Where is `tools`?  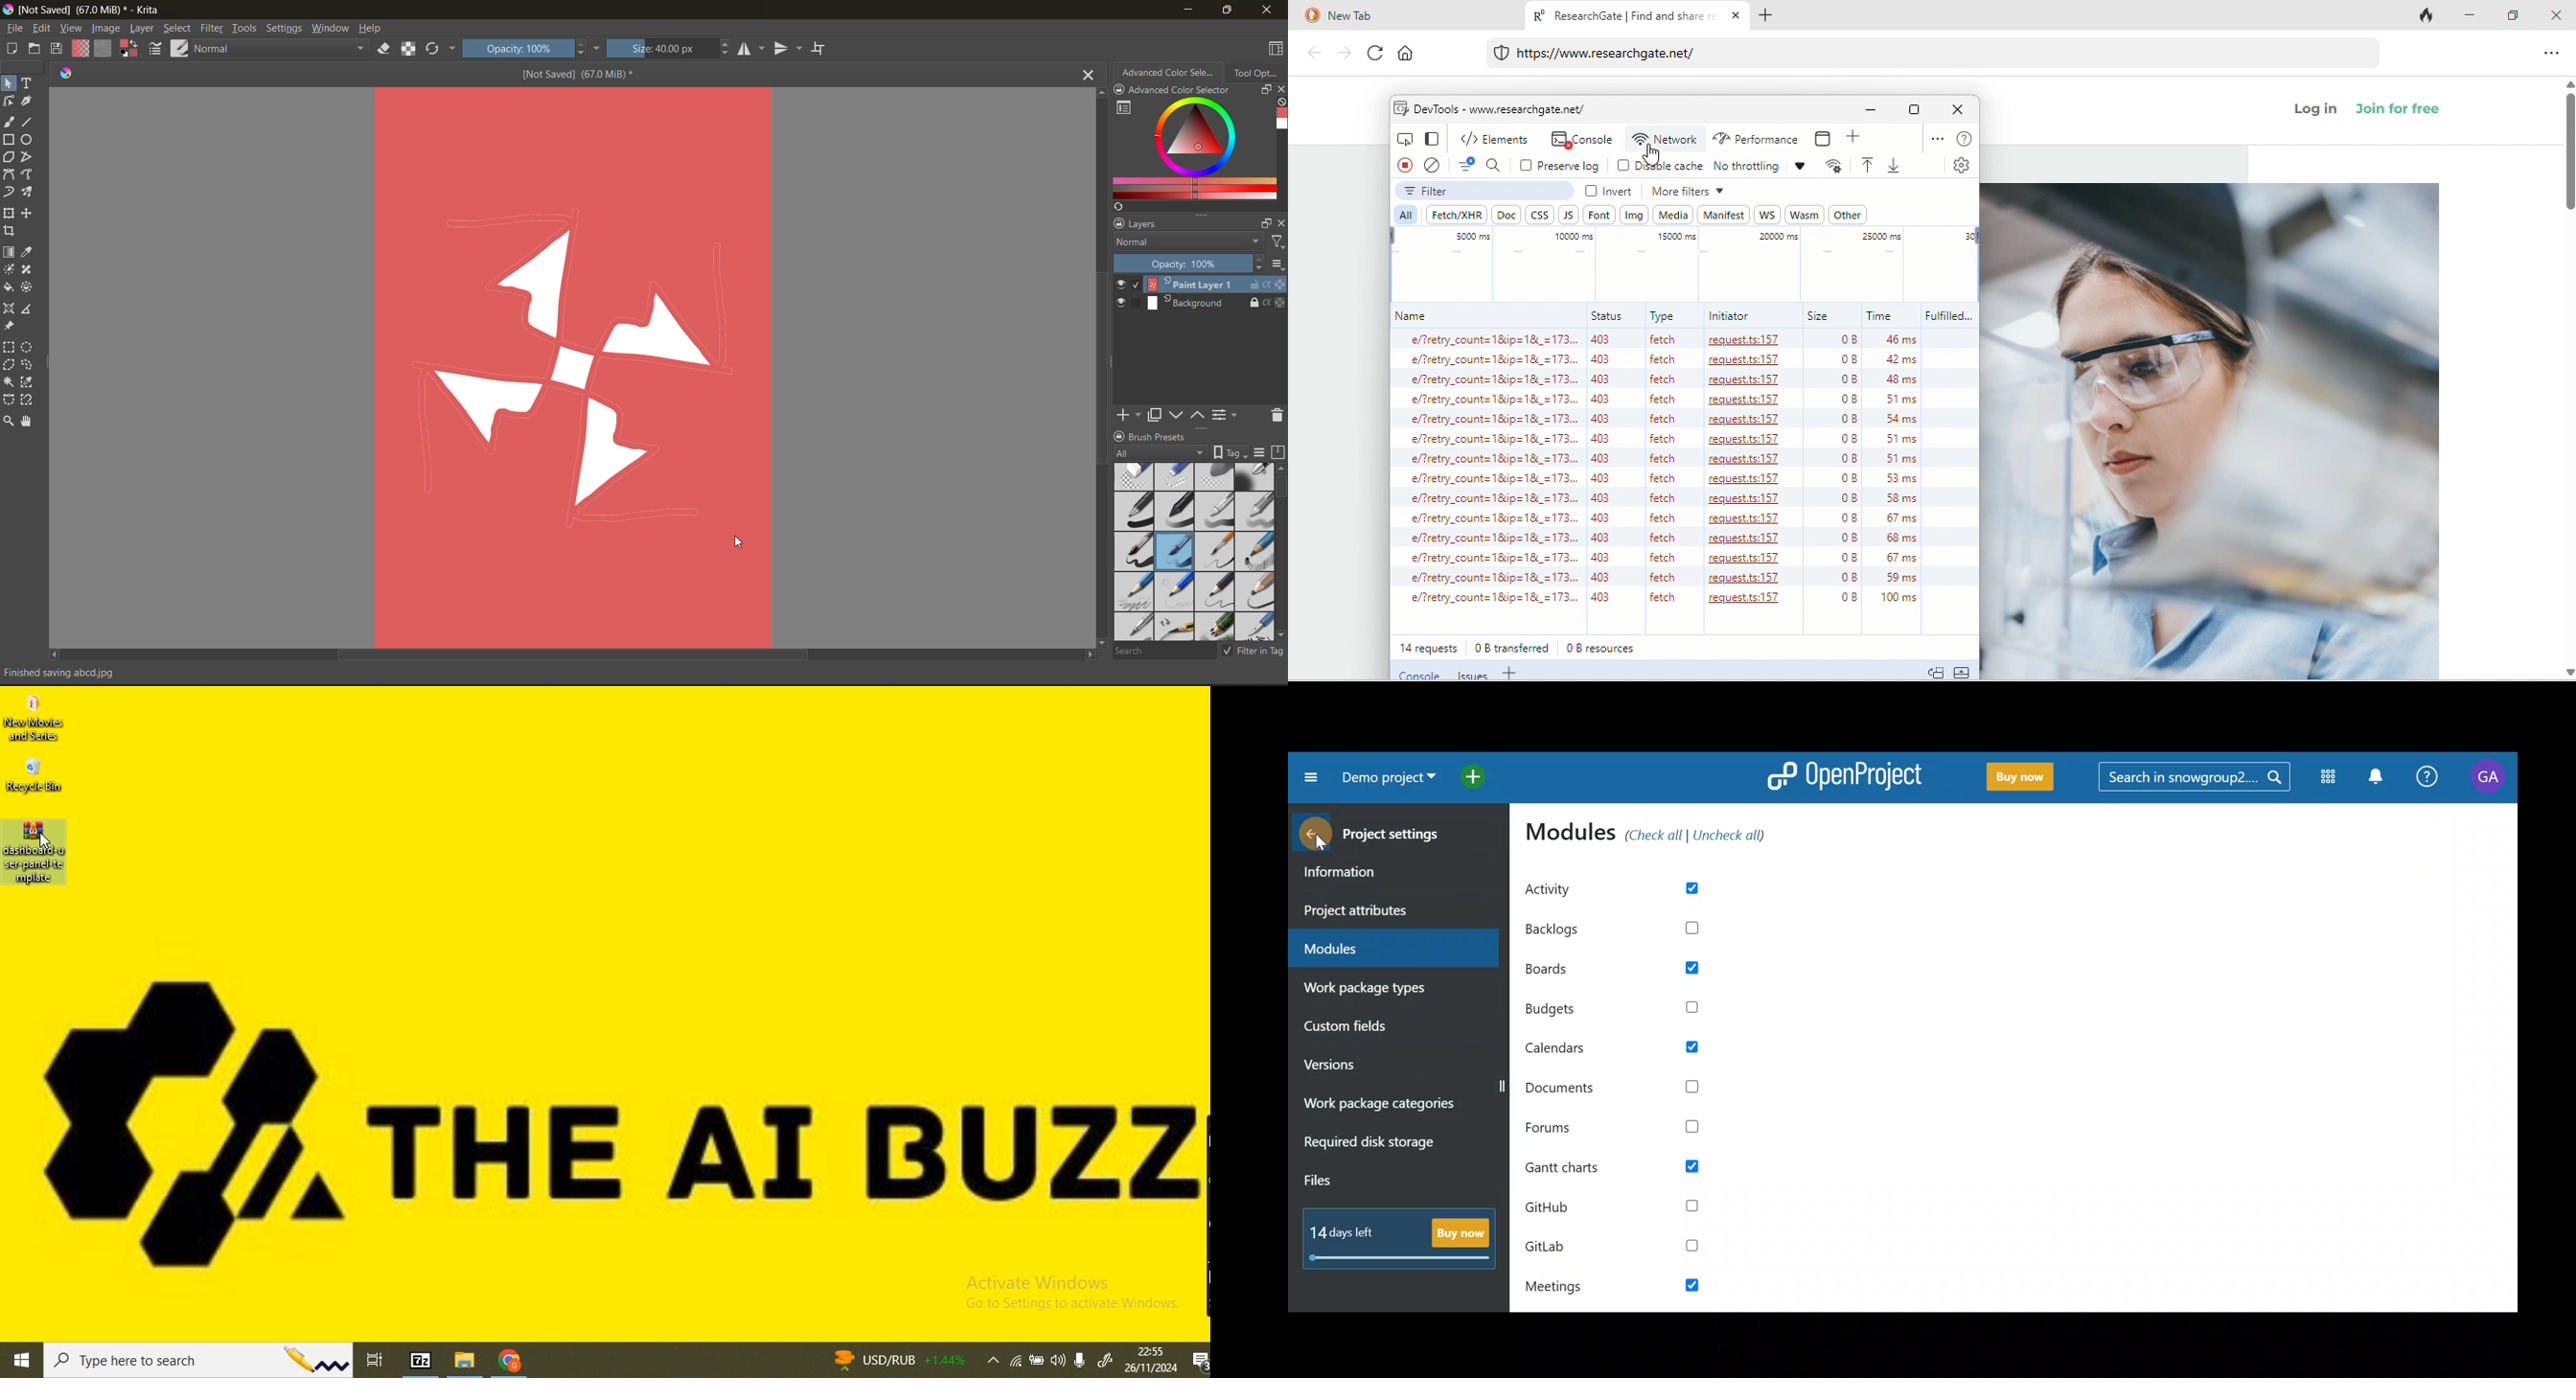
tools is located at coordinates (9, 176).